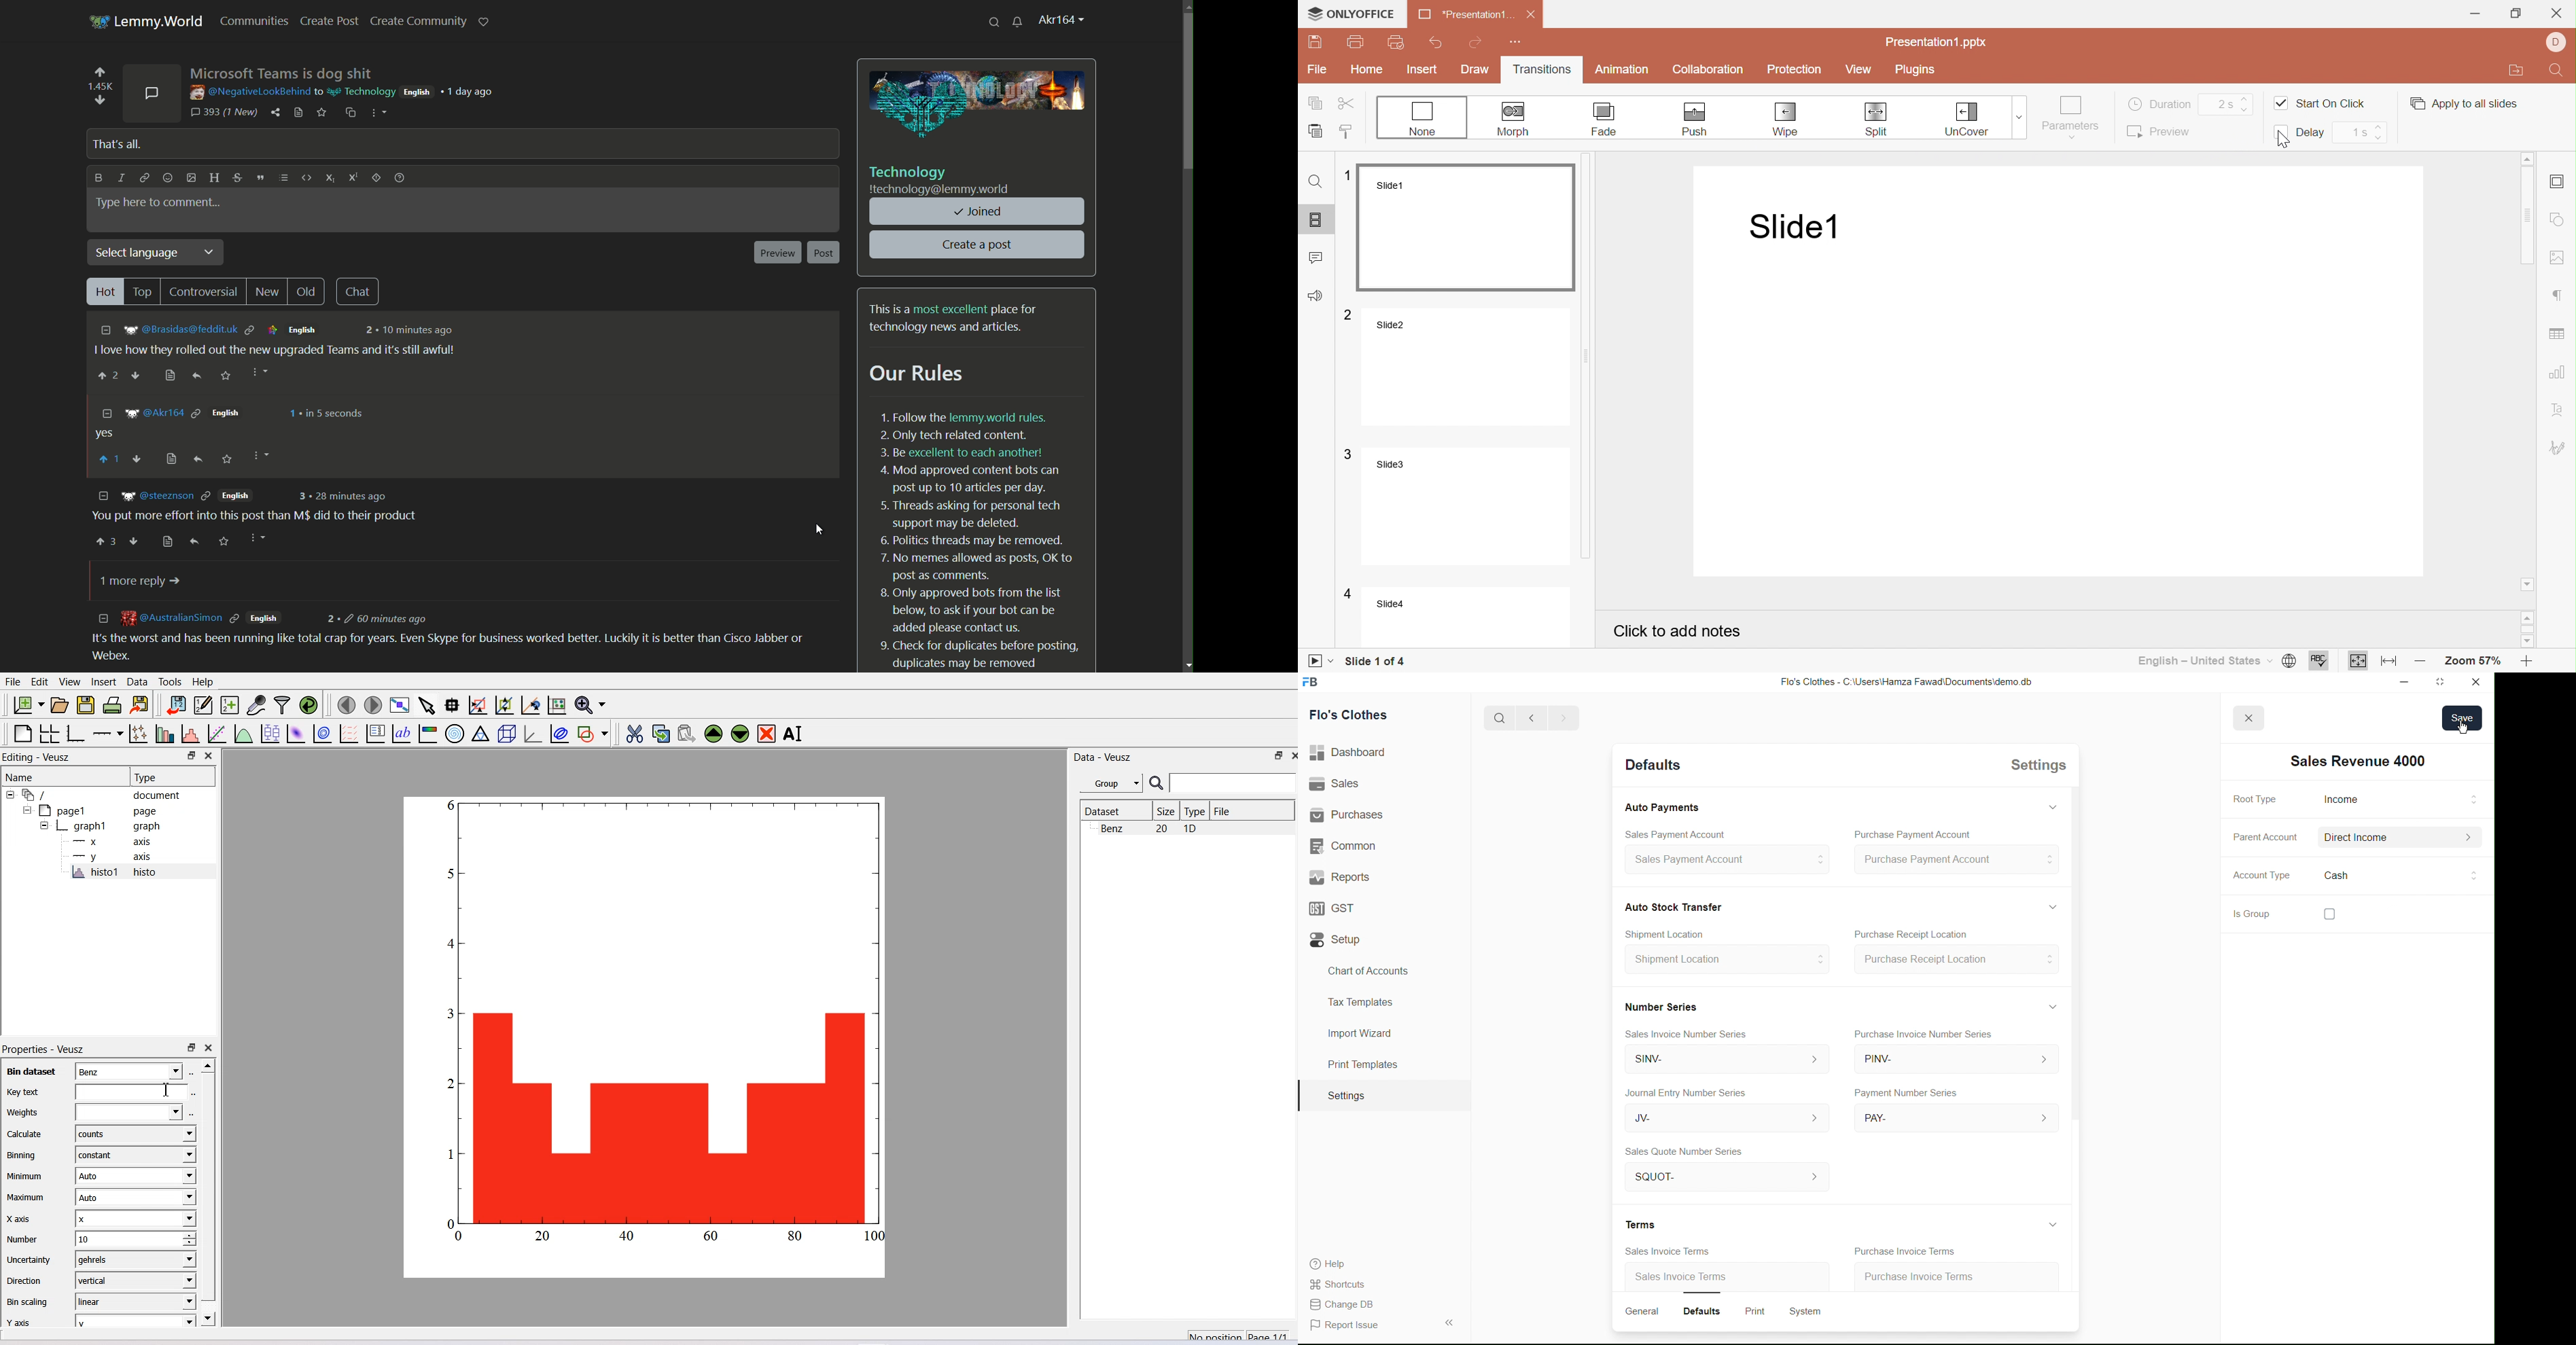 This screenshot has width=2576, height=1372. What do you see at coordinates (1902, 1250) in the screenshot?
I see `Purchase Invoice Terms` at bounding box center [1902, 1250].